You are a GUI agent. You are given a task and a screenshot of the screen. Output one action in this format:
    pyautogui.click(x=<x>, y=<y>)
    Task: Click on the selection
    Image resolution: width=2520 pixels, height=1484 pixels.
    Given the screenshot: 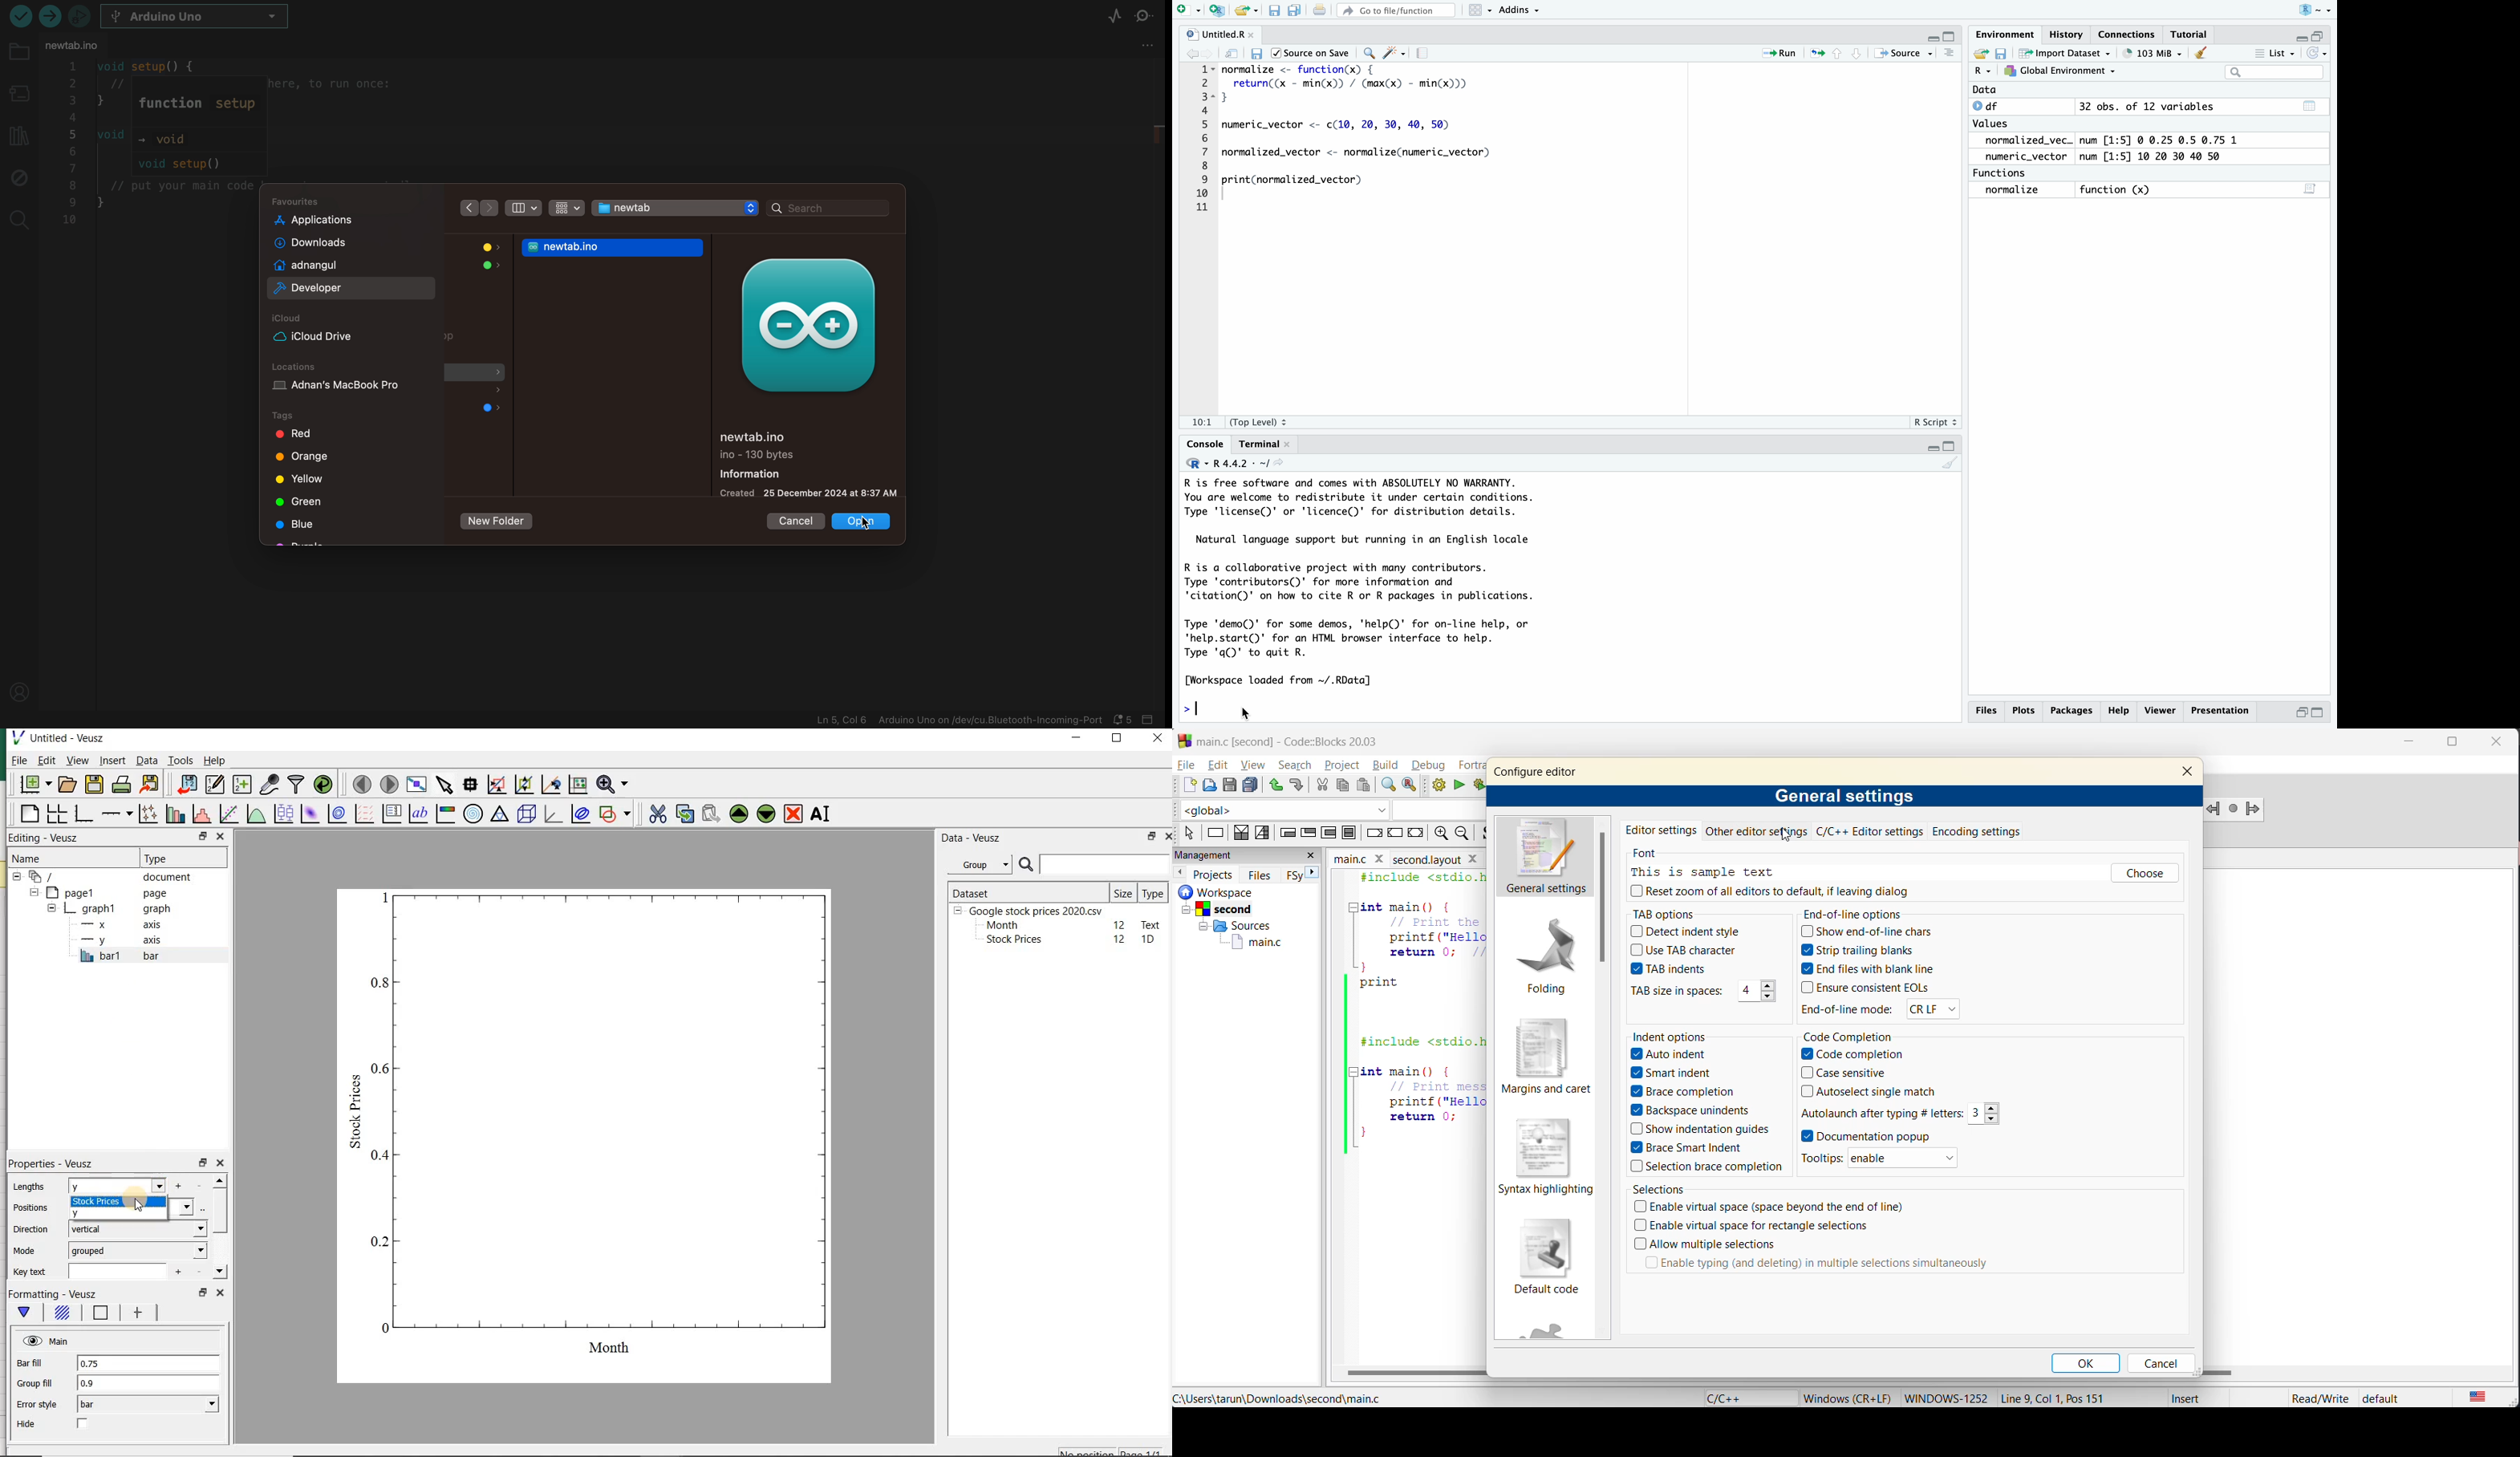 What is the action you would take?
    pyautogui.click(x=1263, y=834)
    